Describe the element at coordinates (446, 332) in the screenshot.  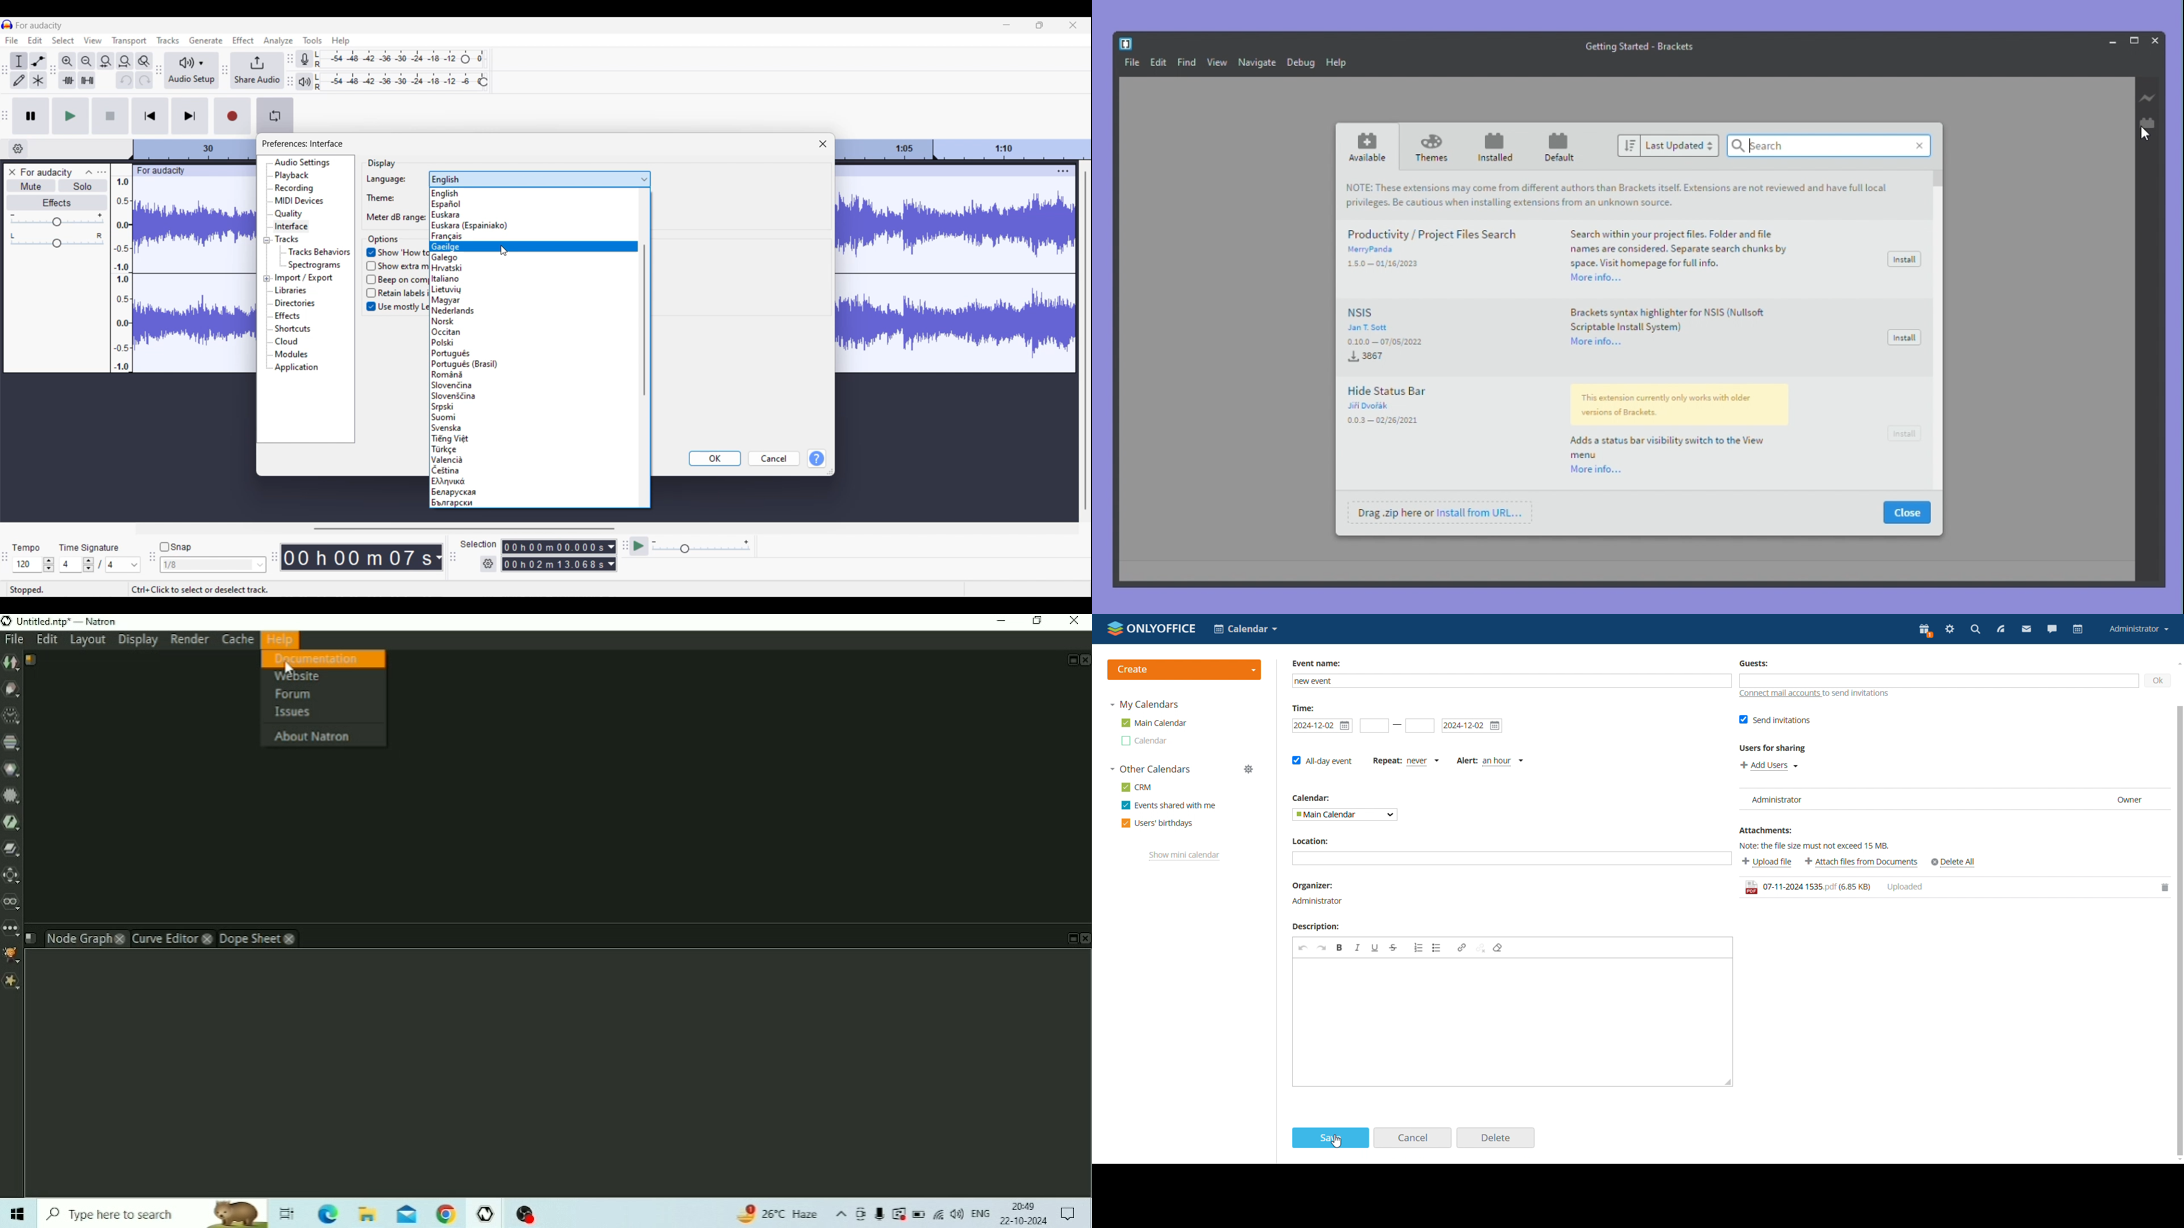
I see `Occitan` at that location.